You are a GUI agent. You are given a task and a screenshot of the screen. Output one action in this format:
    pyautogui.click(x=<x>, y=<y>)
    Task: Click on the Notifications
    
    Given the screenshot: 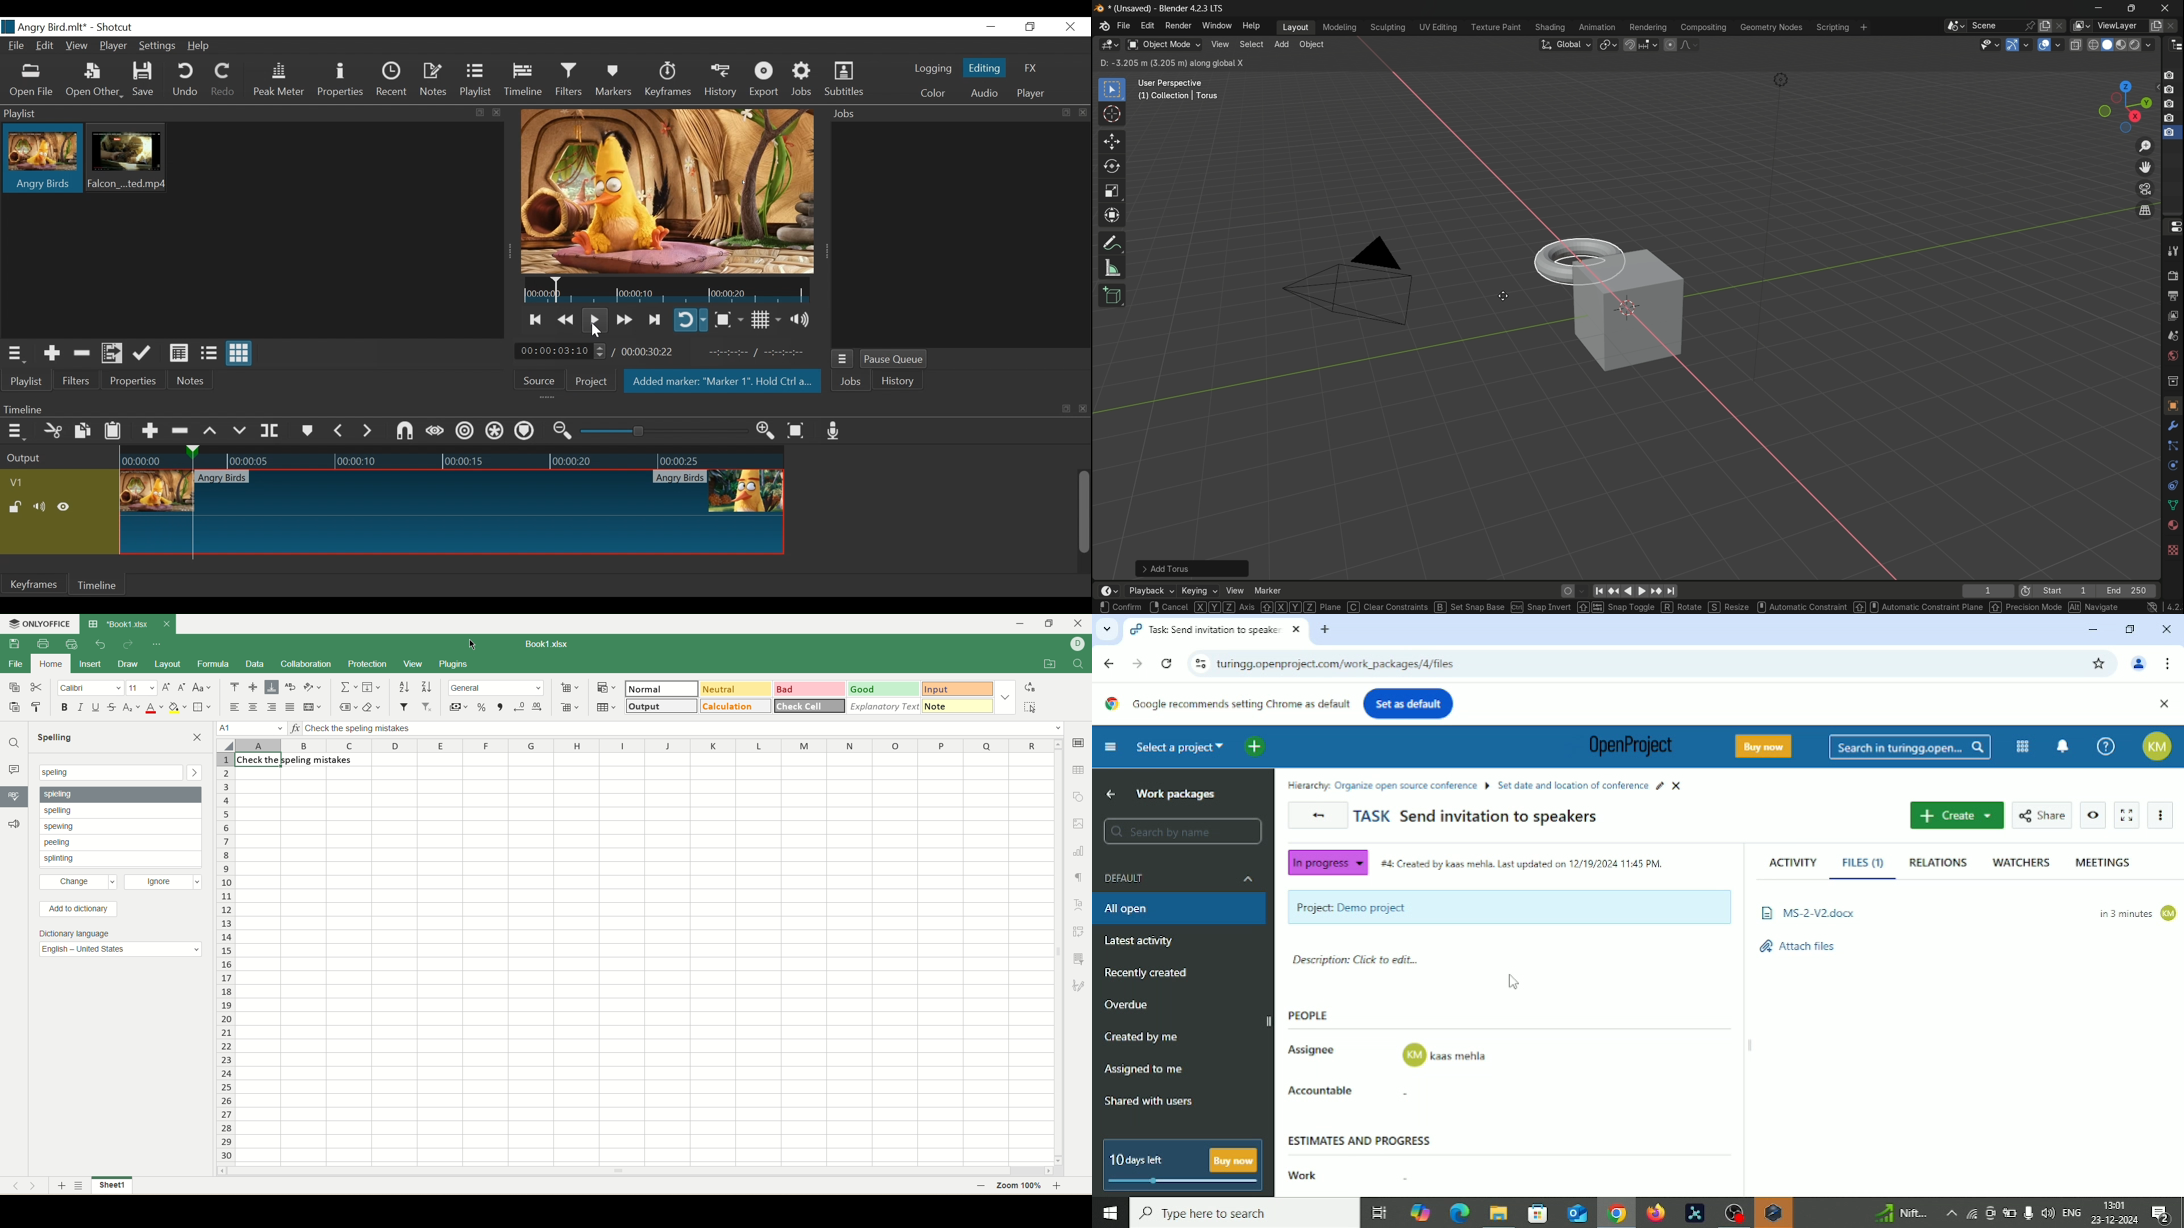 What is the action you would take?
    pyautogui.click(x=2167, y=1214)
    